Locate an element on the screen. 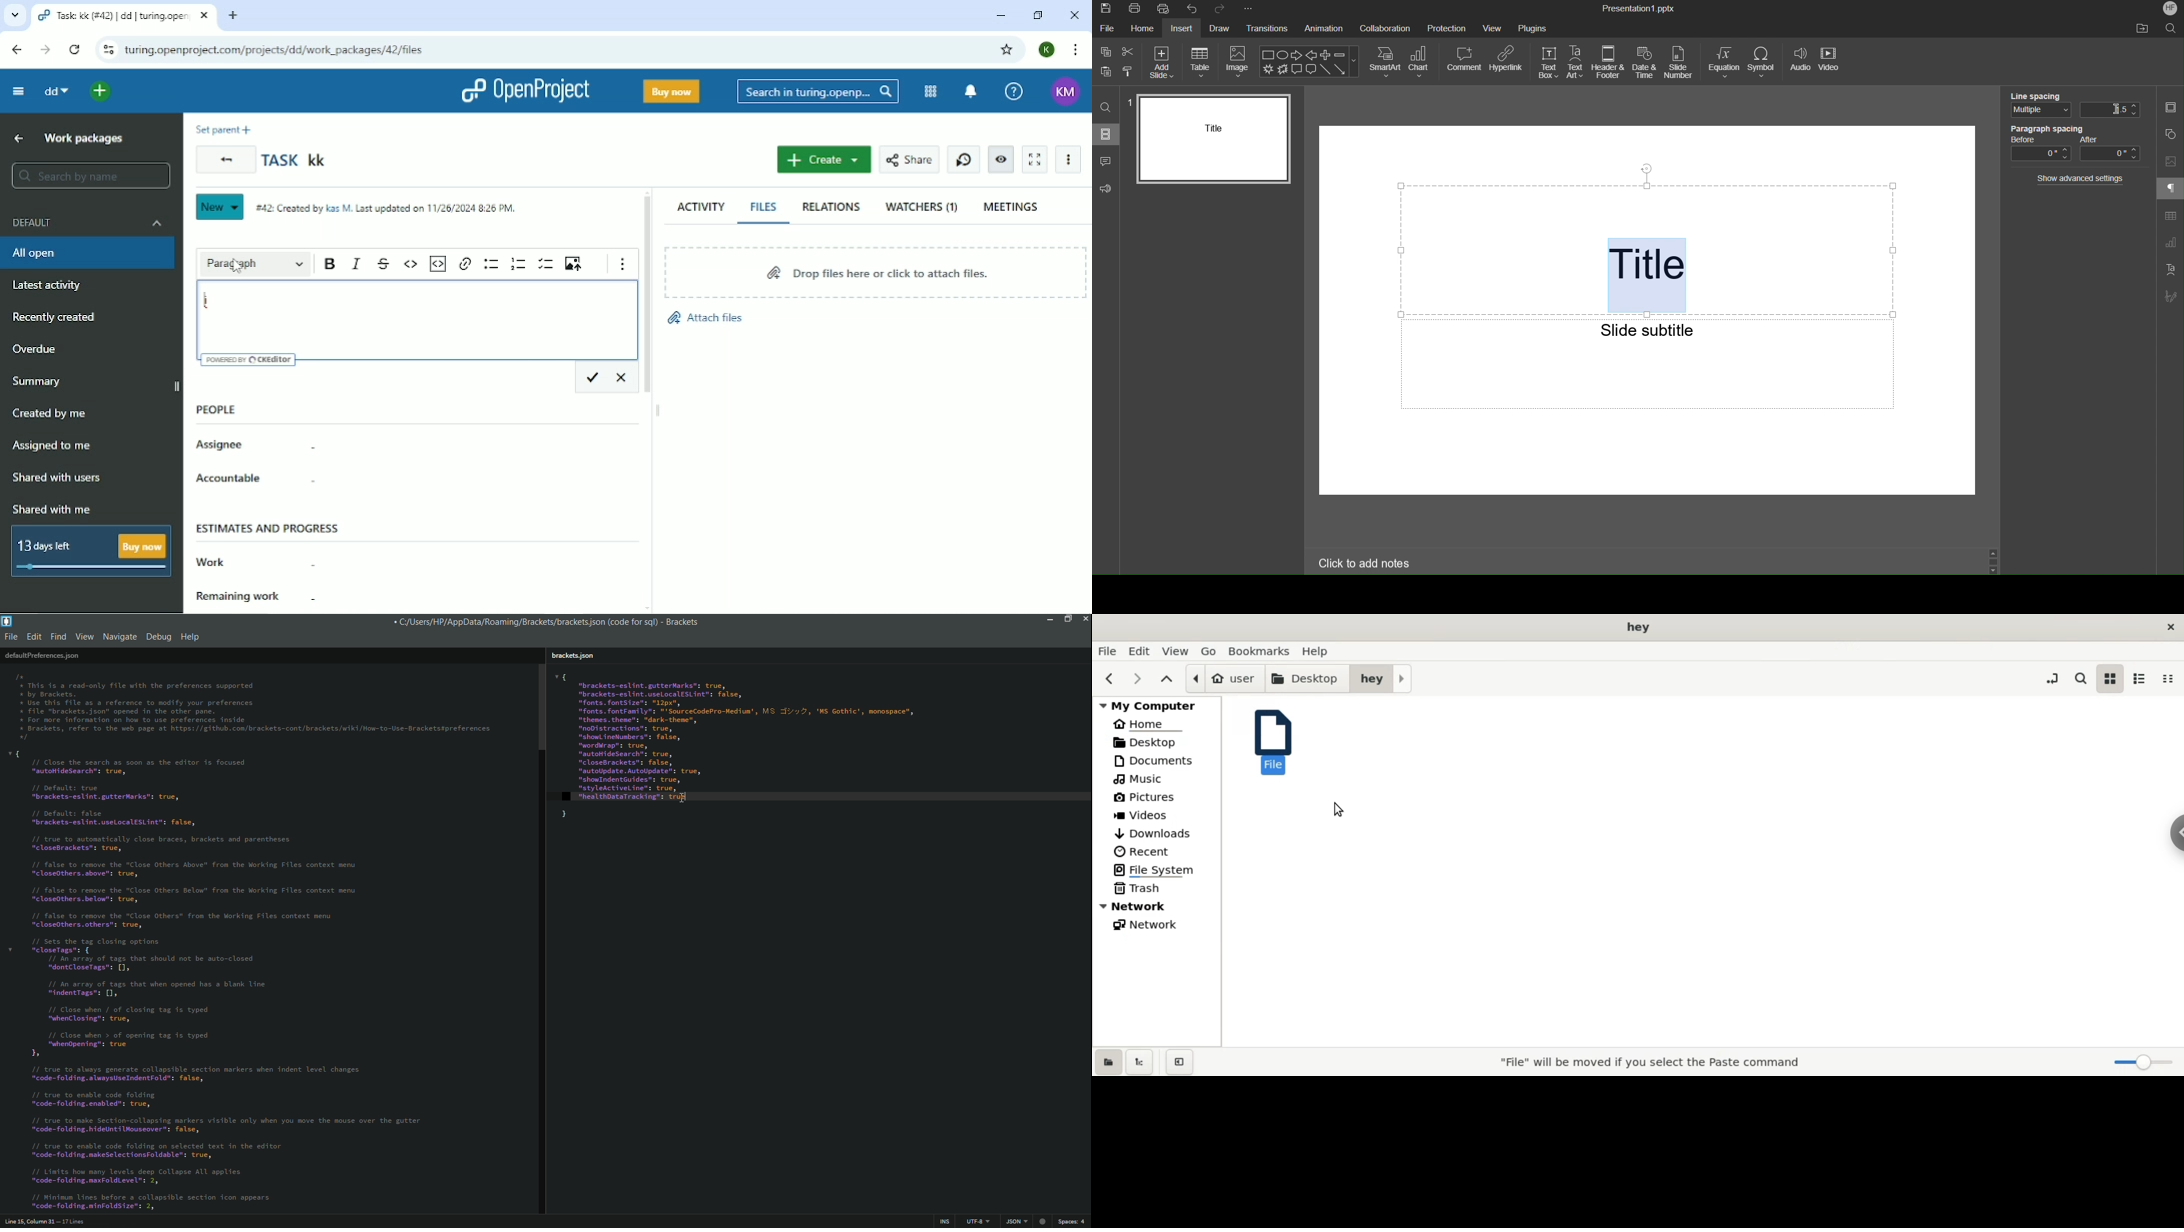 This screenshot has width=2184, height=1232. Equation is located at coordinates (1724, 63).